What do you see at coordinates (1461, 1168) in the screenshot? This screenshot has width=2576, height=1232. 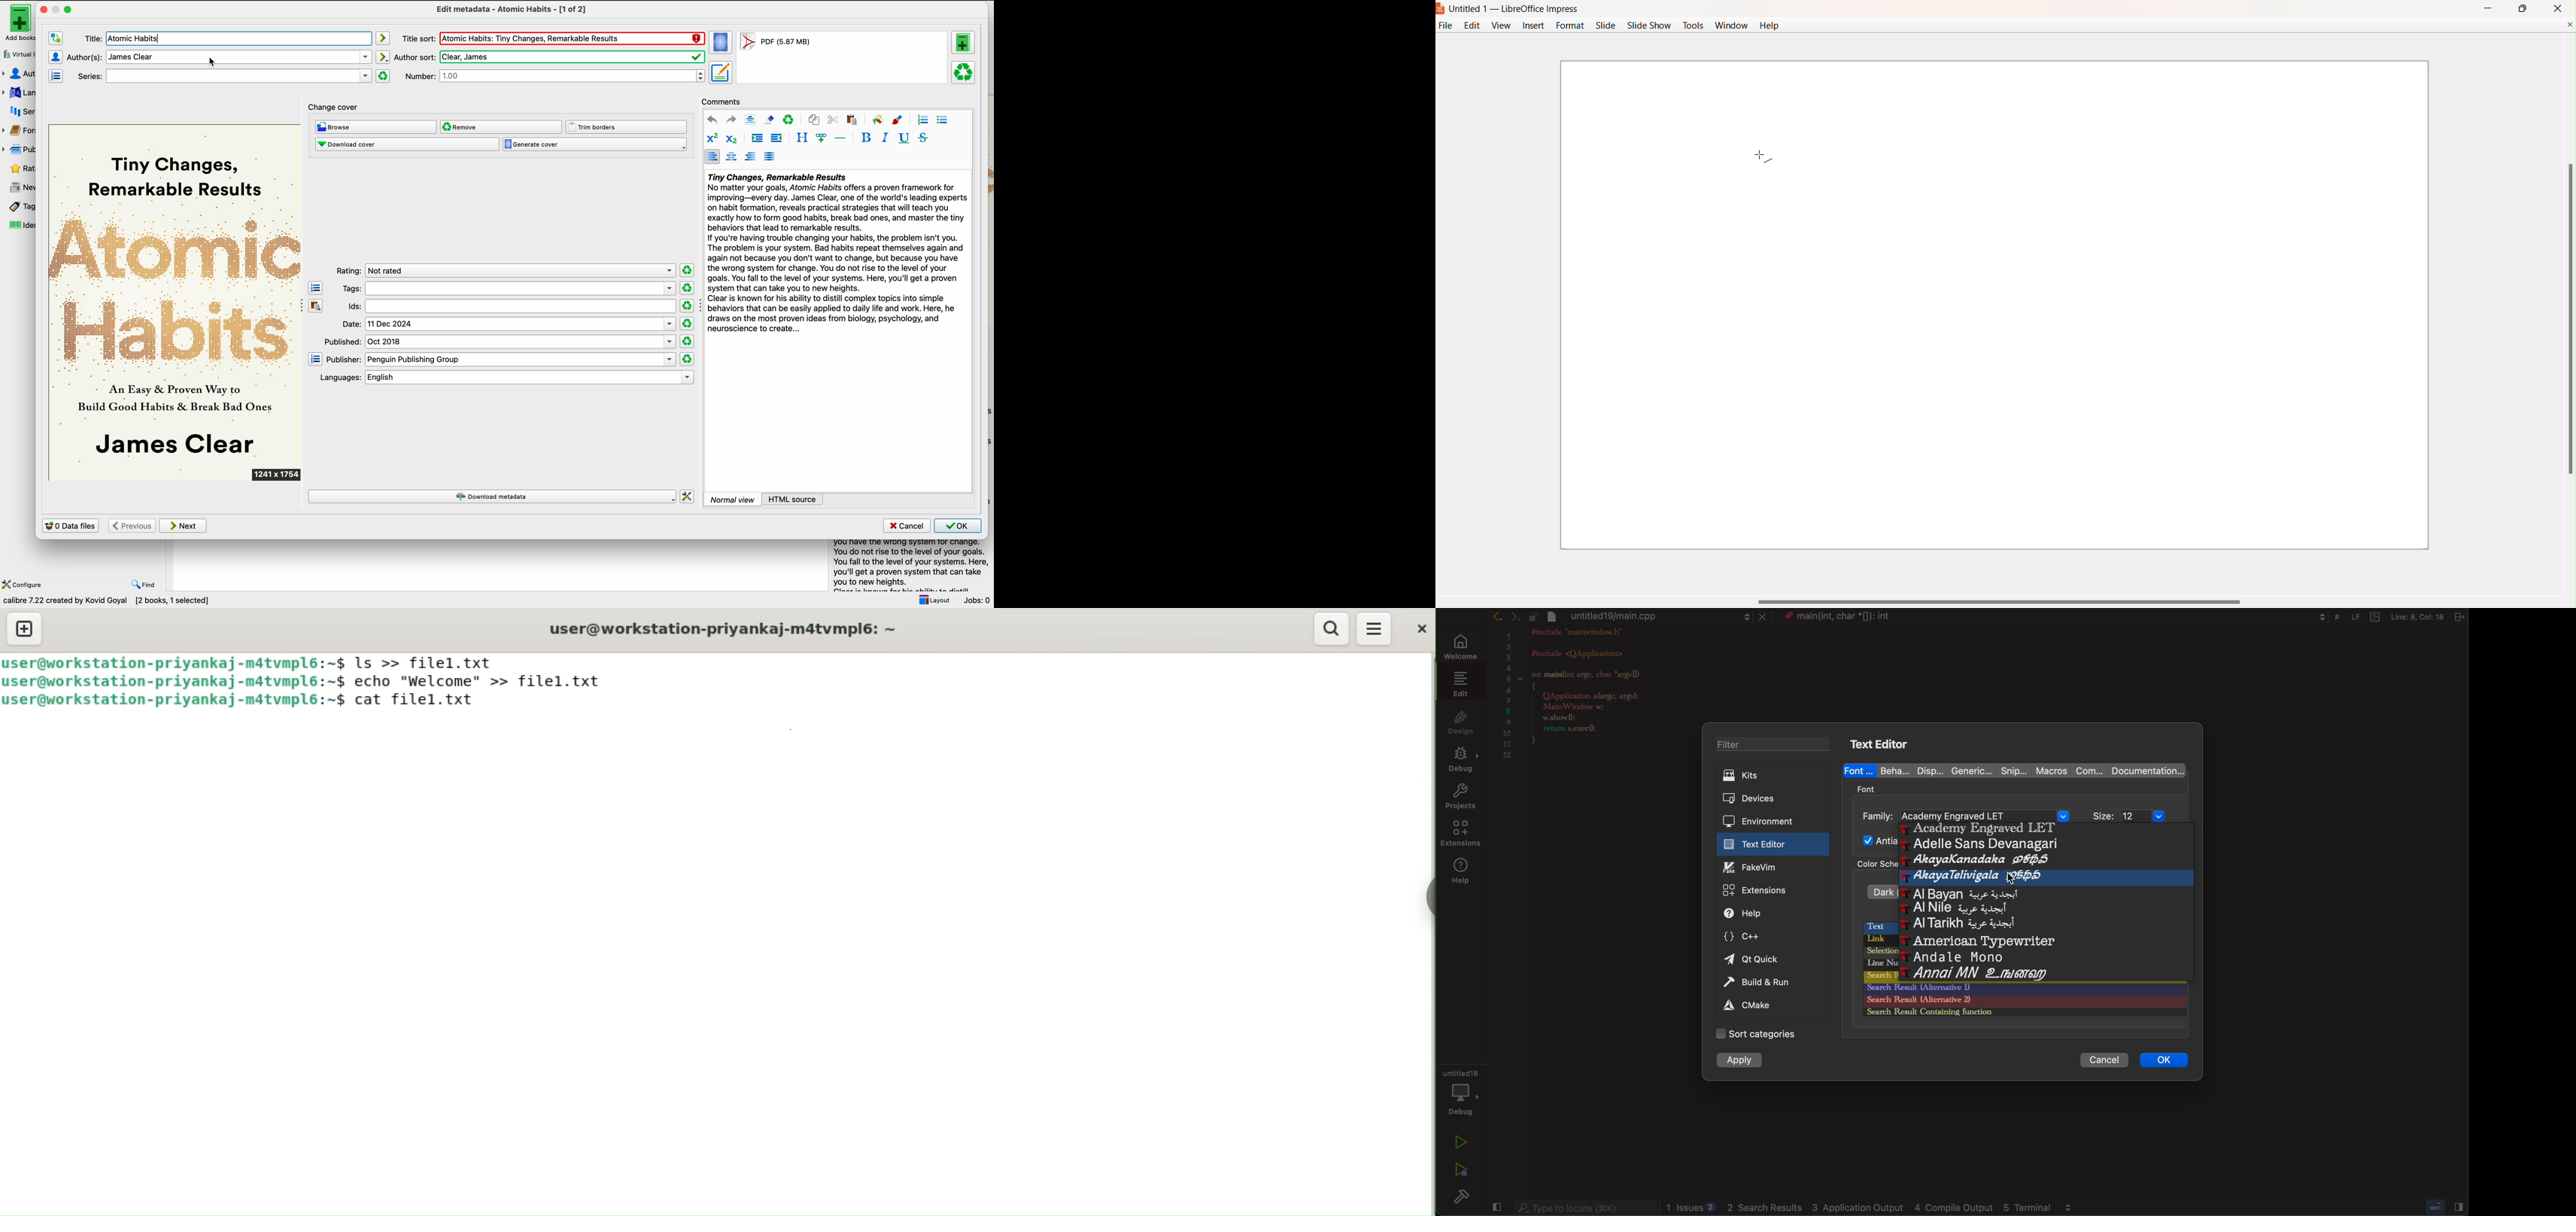 I see `run debug` at bounding box center [1461, 1168].